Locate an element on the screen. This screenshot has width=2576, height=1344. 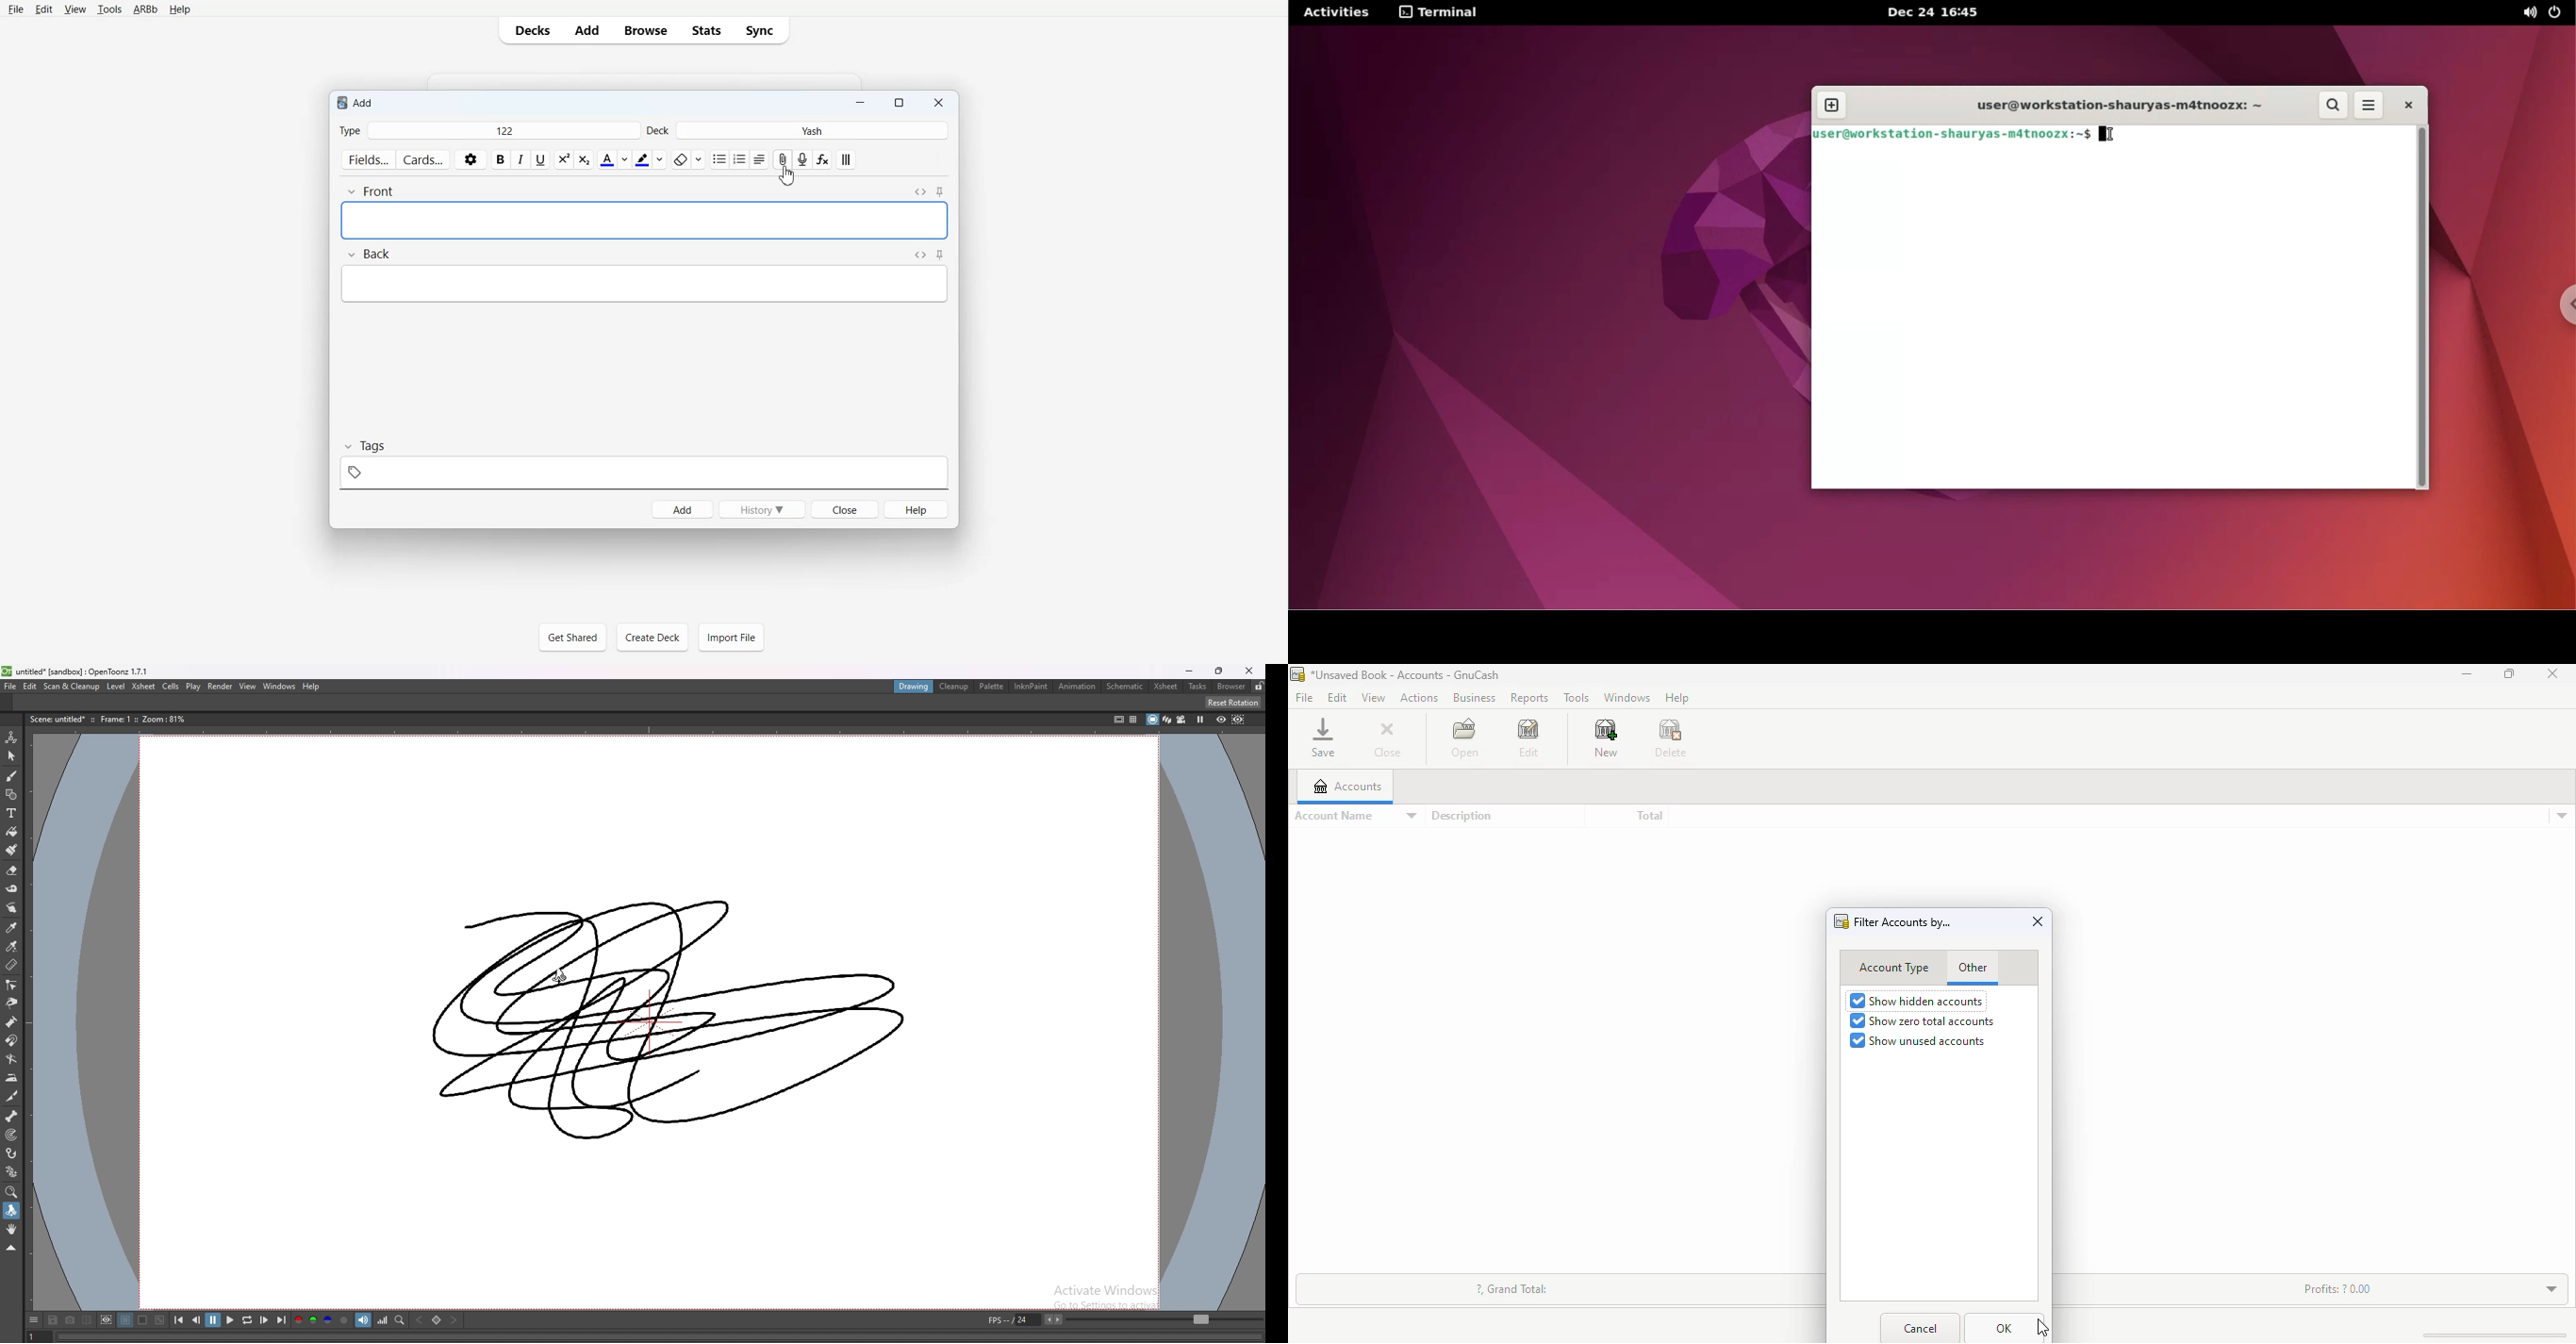
Text is located at coordinates (356, 101).